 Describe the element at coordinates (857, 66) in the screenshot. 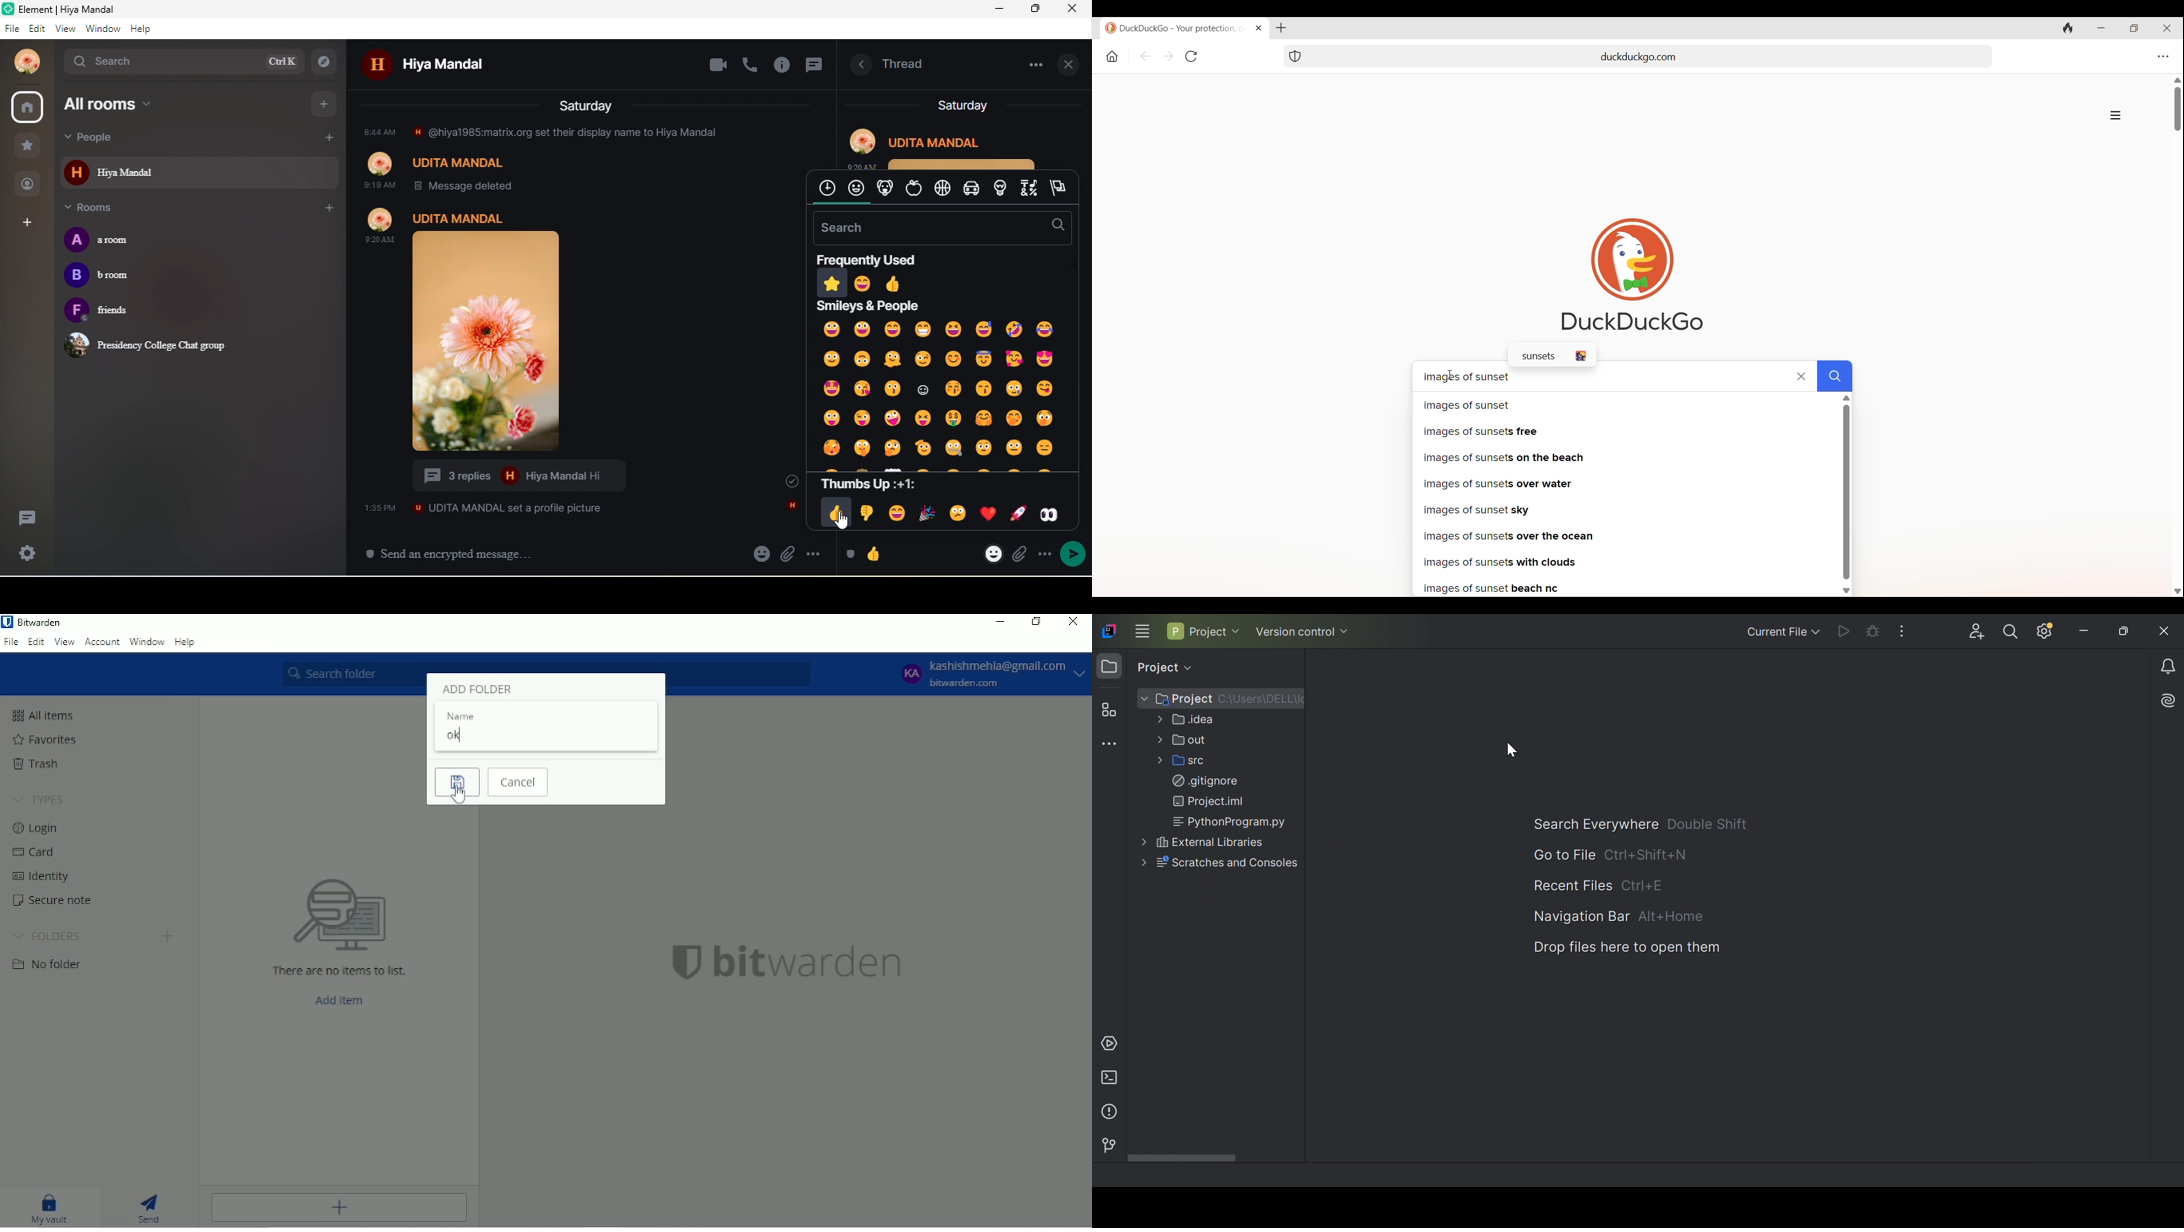

I see `room information` at that location.